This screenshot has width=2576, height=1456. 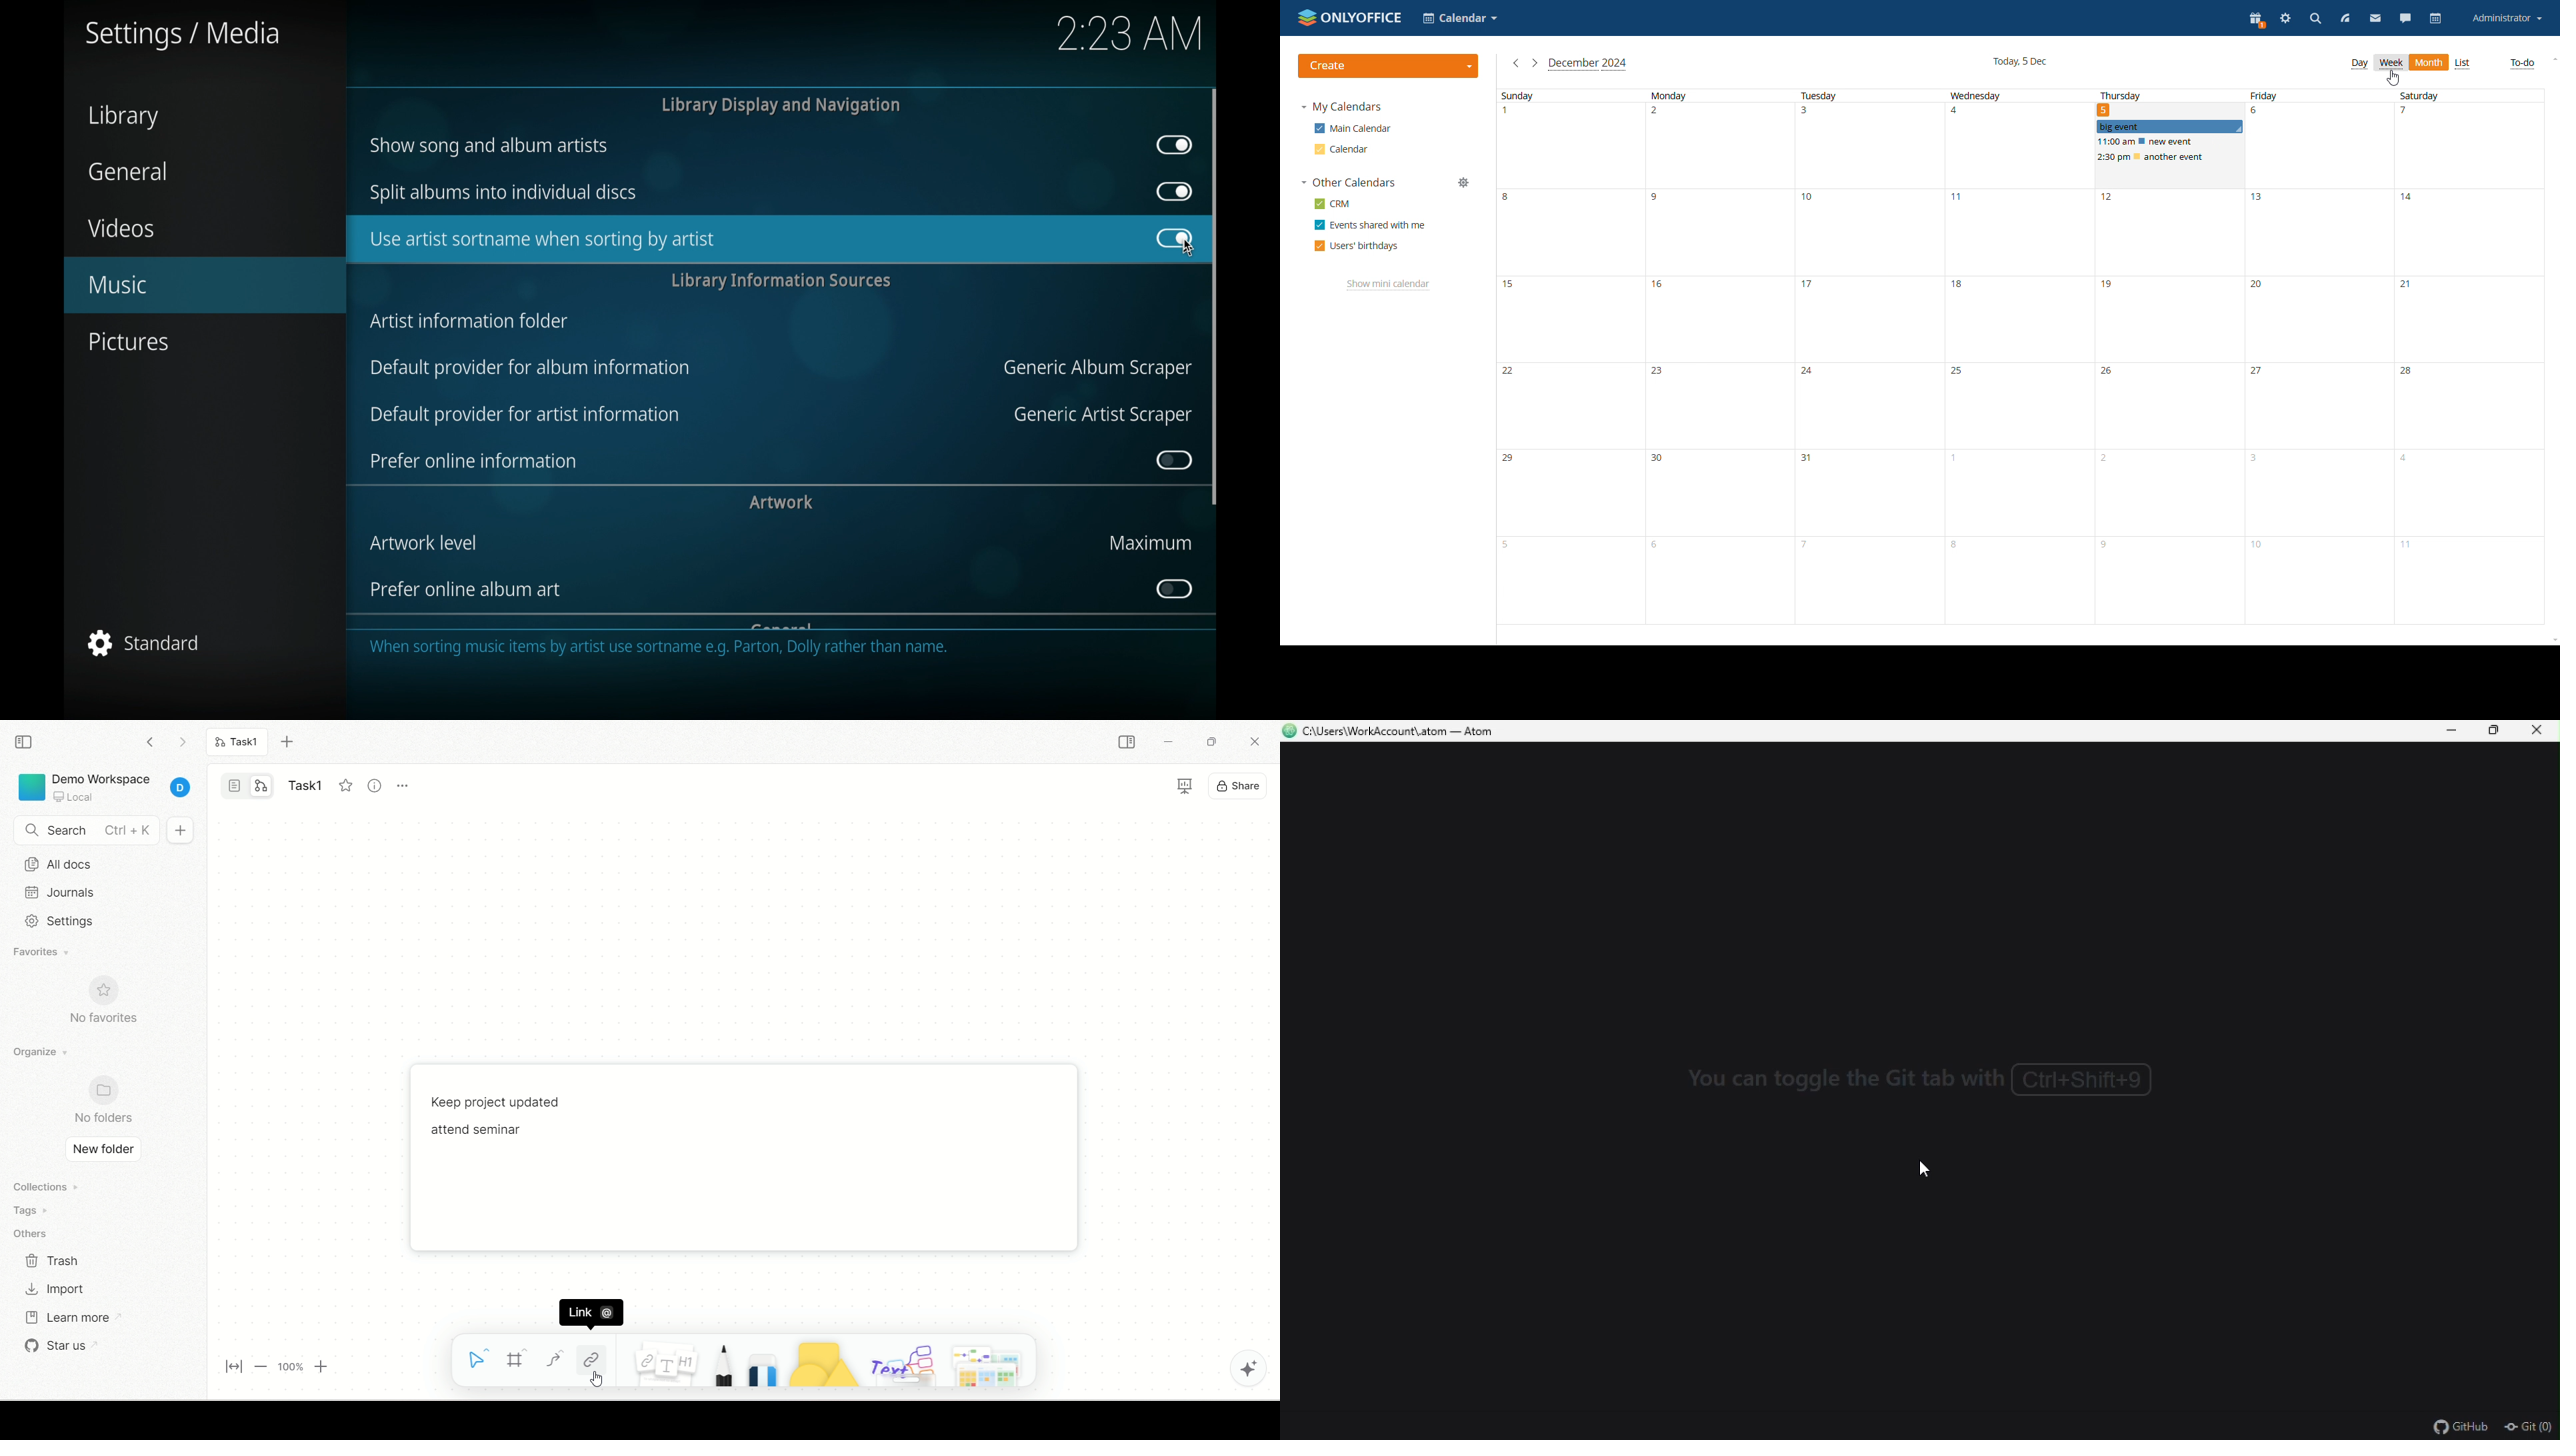 What do you see at coordinates (781, 281) in the screenshot?
I see `library information source` at bounding box center [781, 281].